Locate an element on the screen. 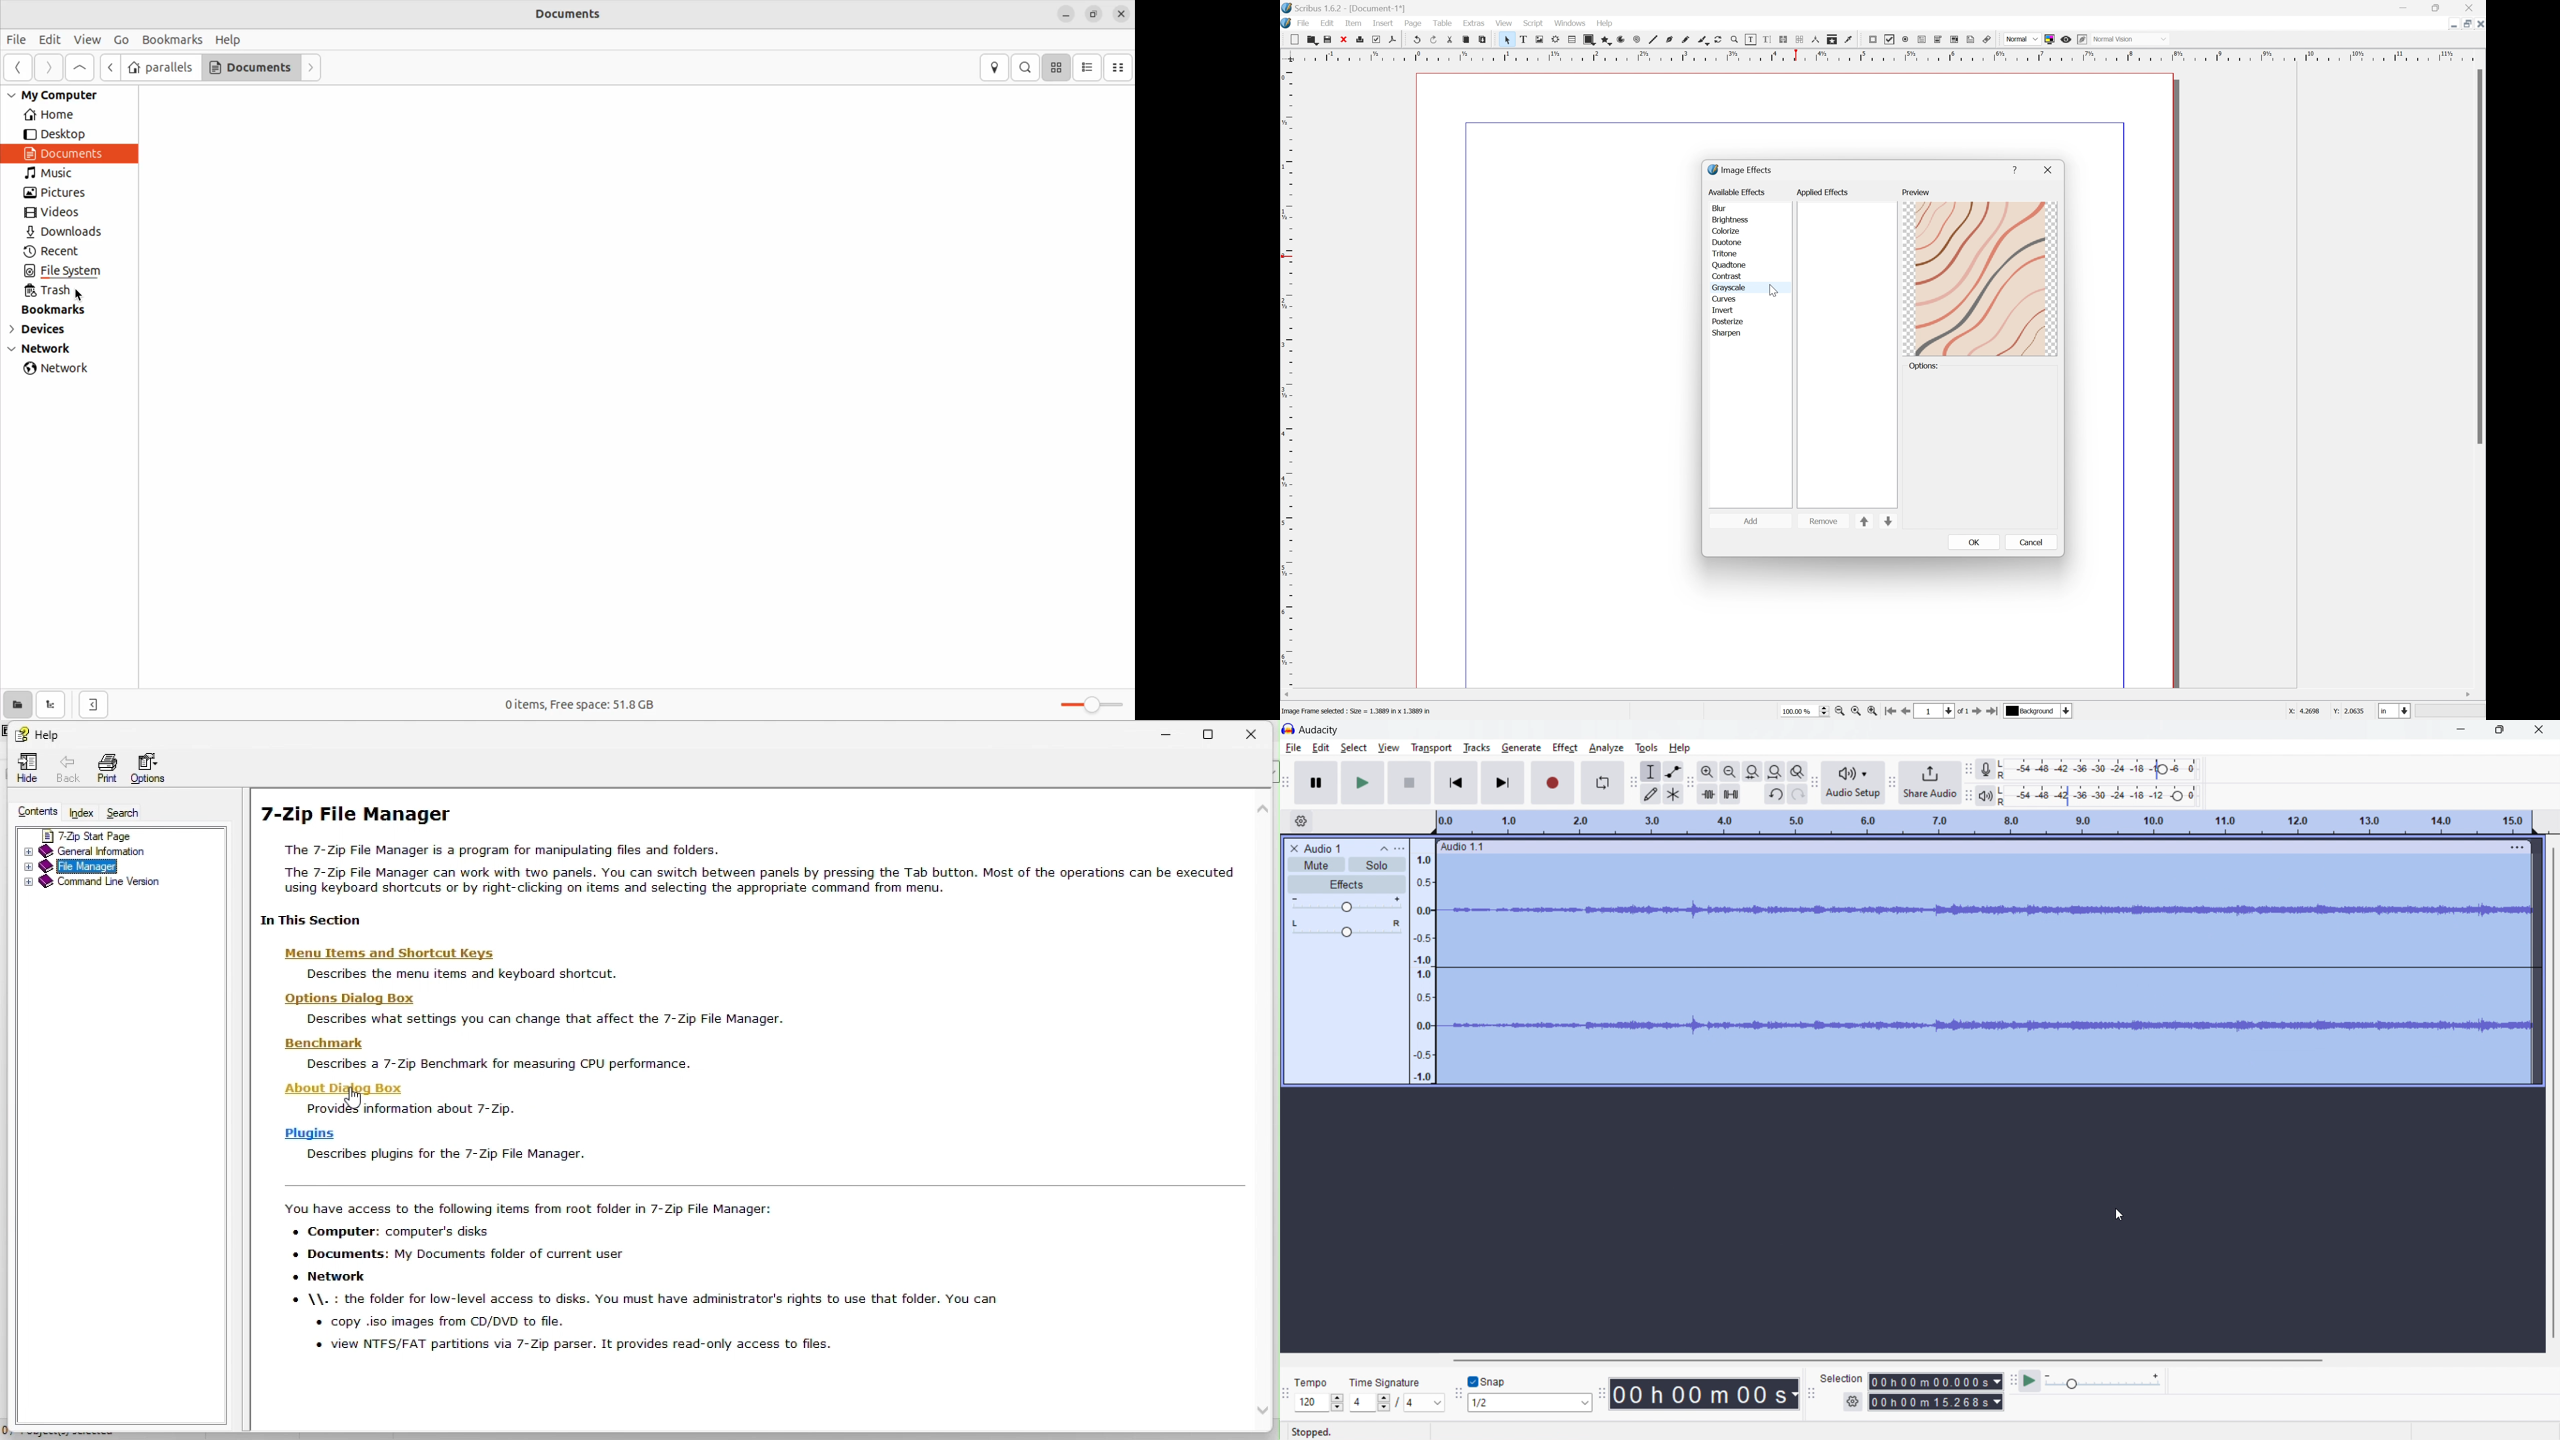 This screenshot has height=1456, width=2576. Edit is located at coordinates (1328, 23).